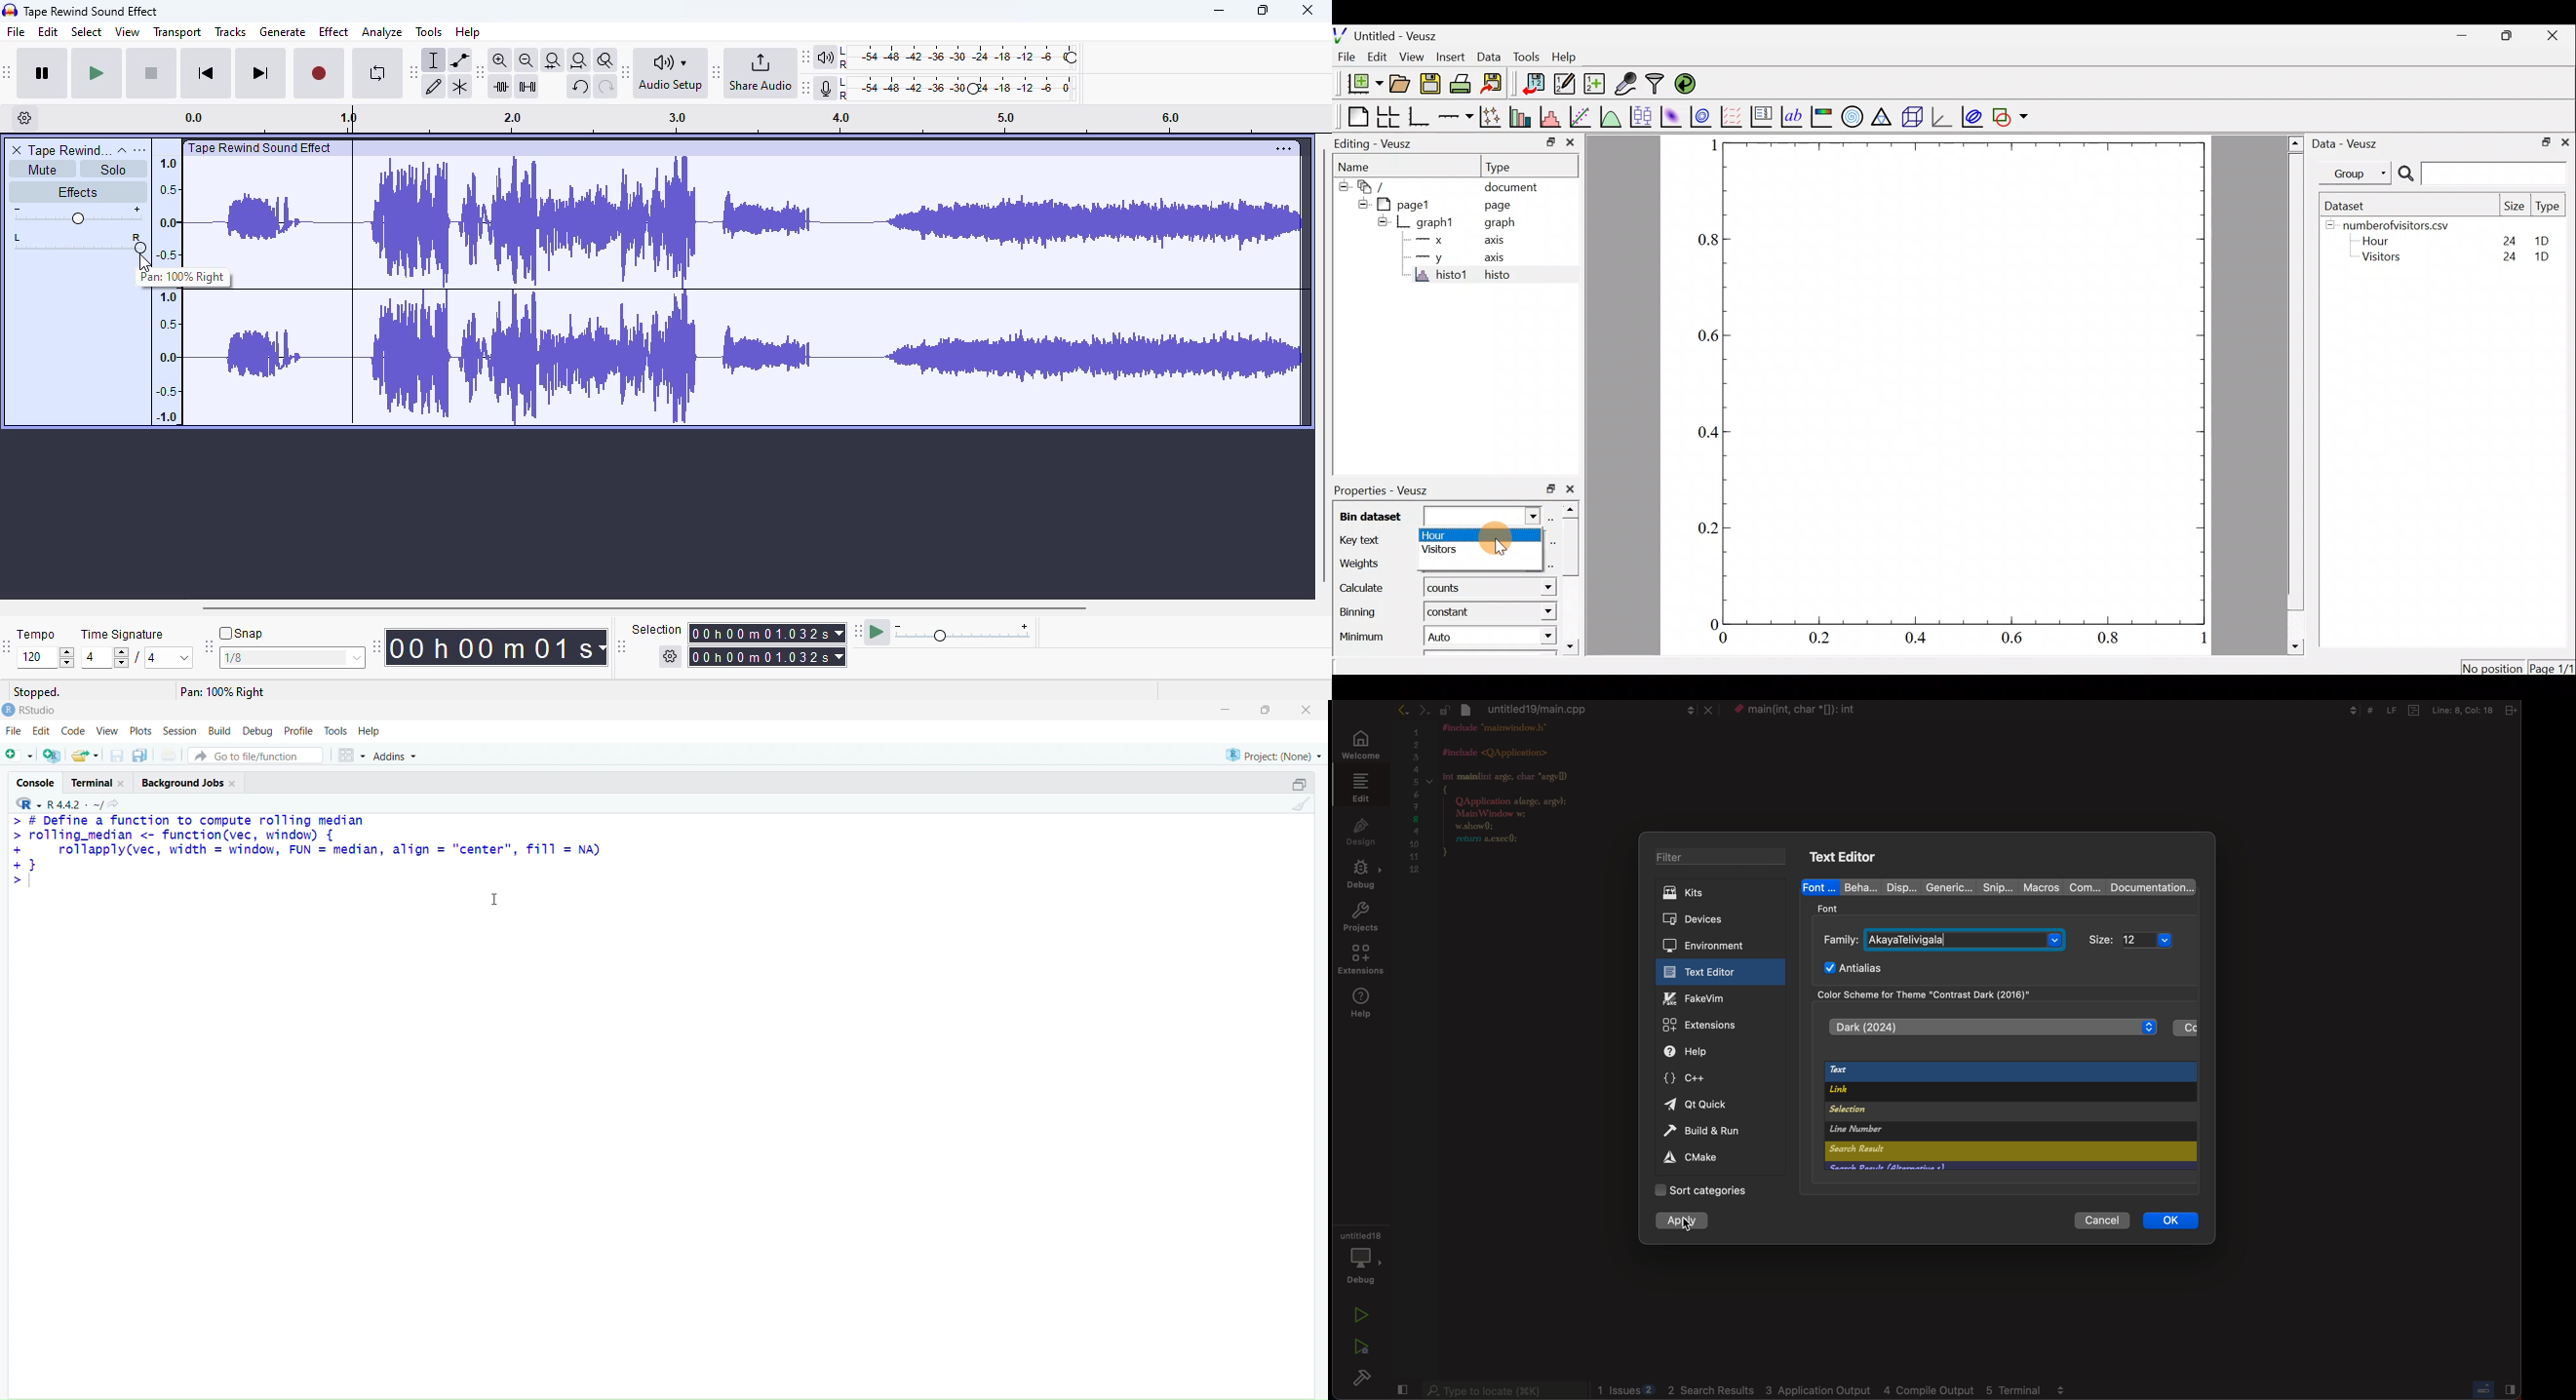 This screenshot has height=1400, width=2576. I want to click on build, so click(220, 731).